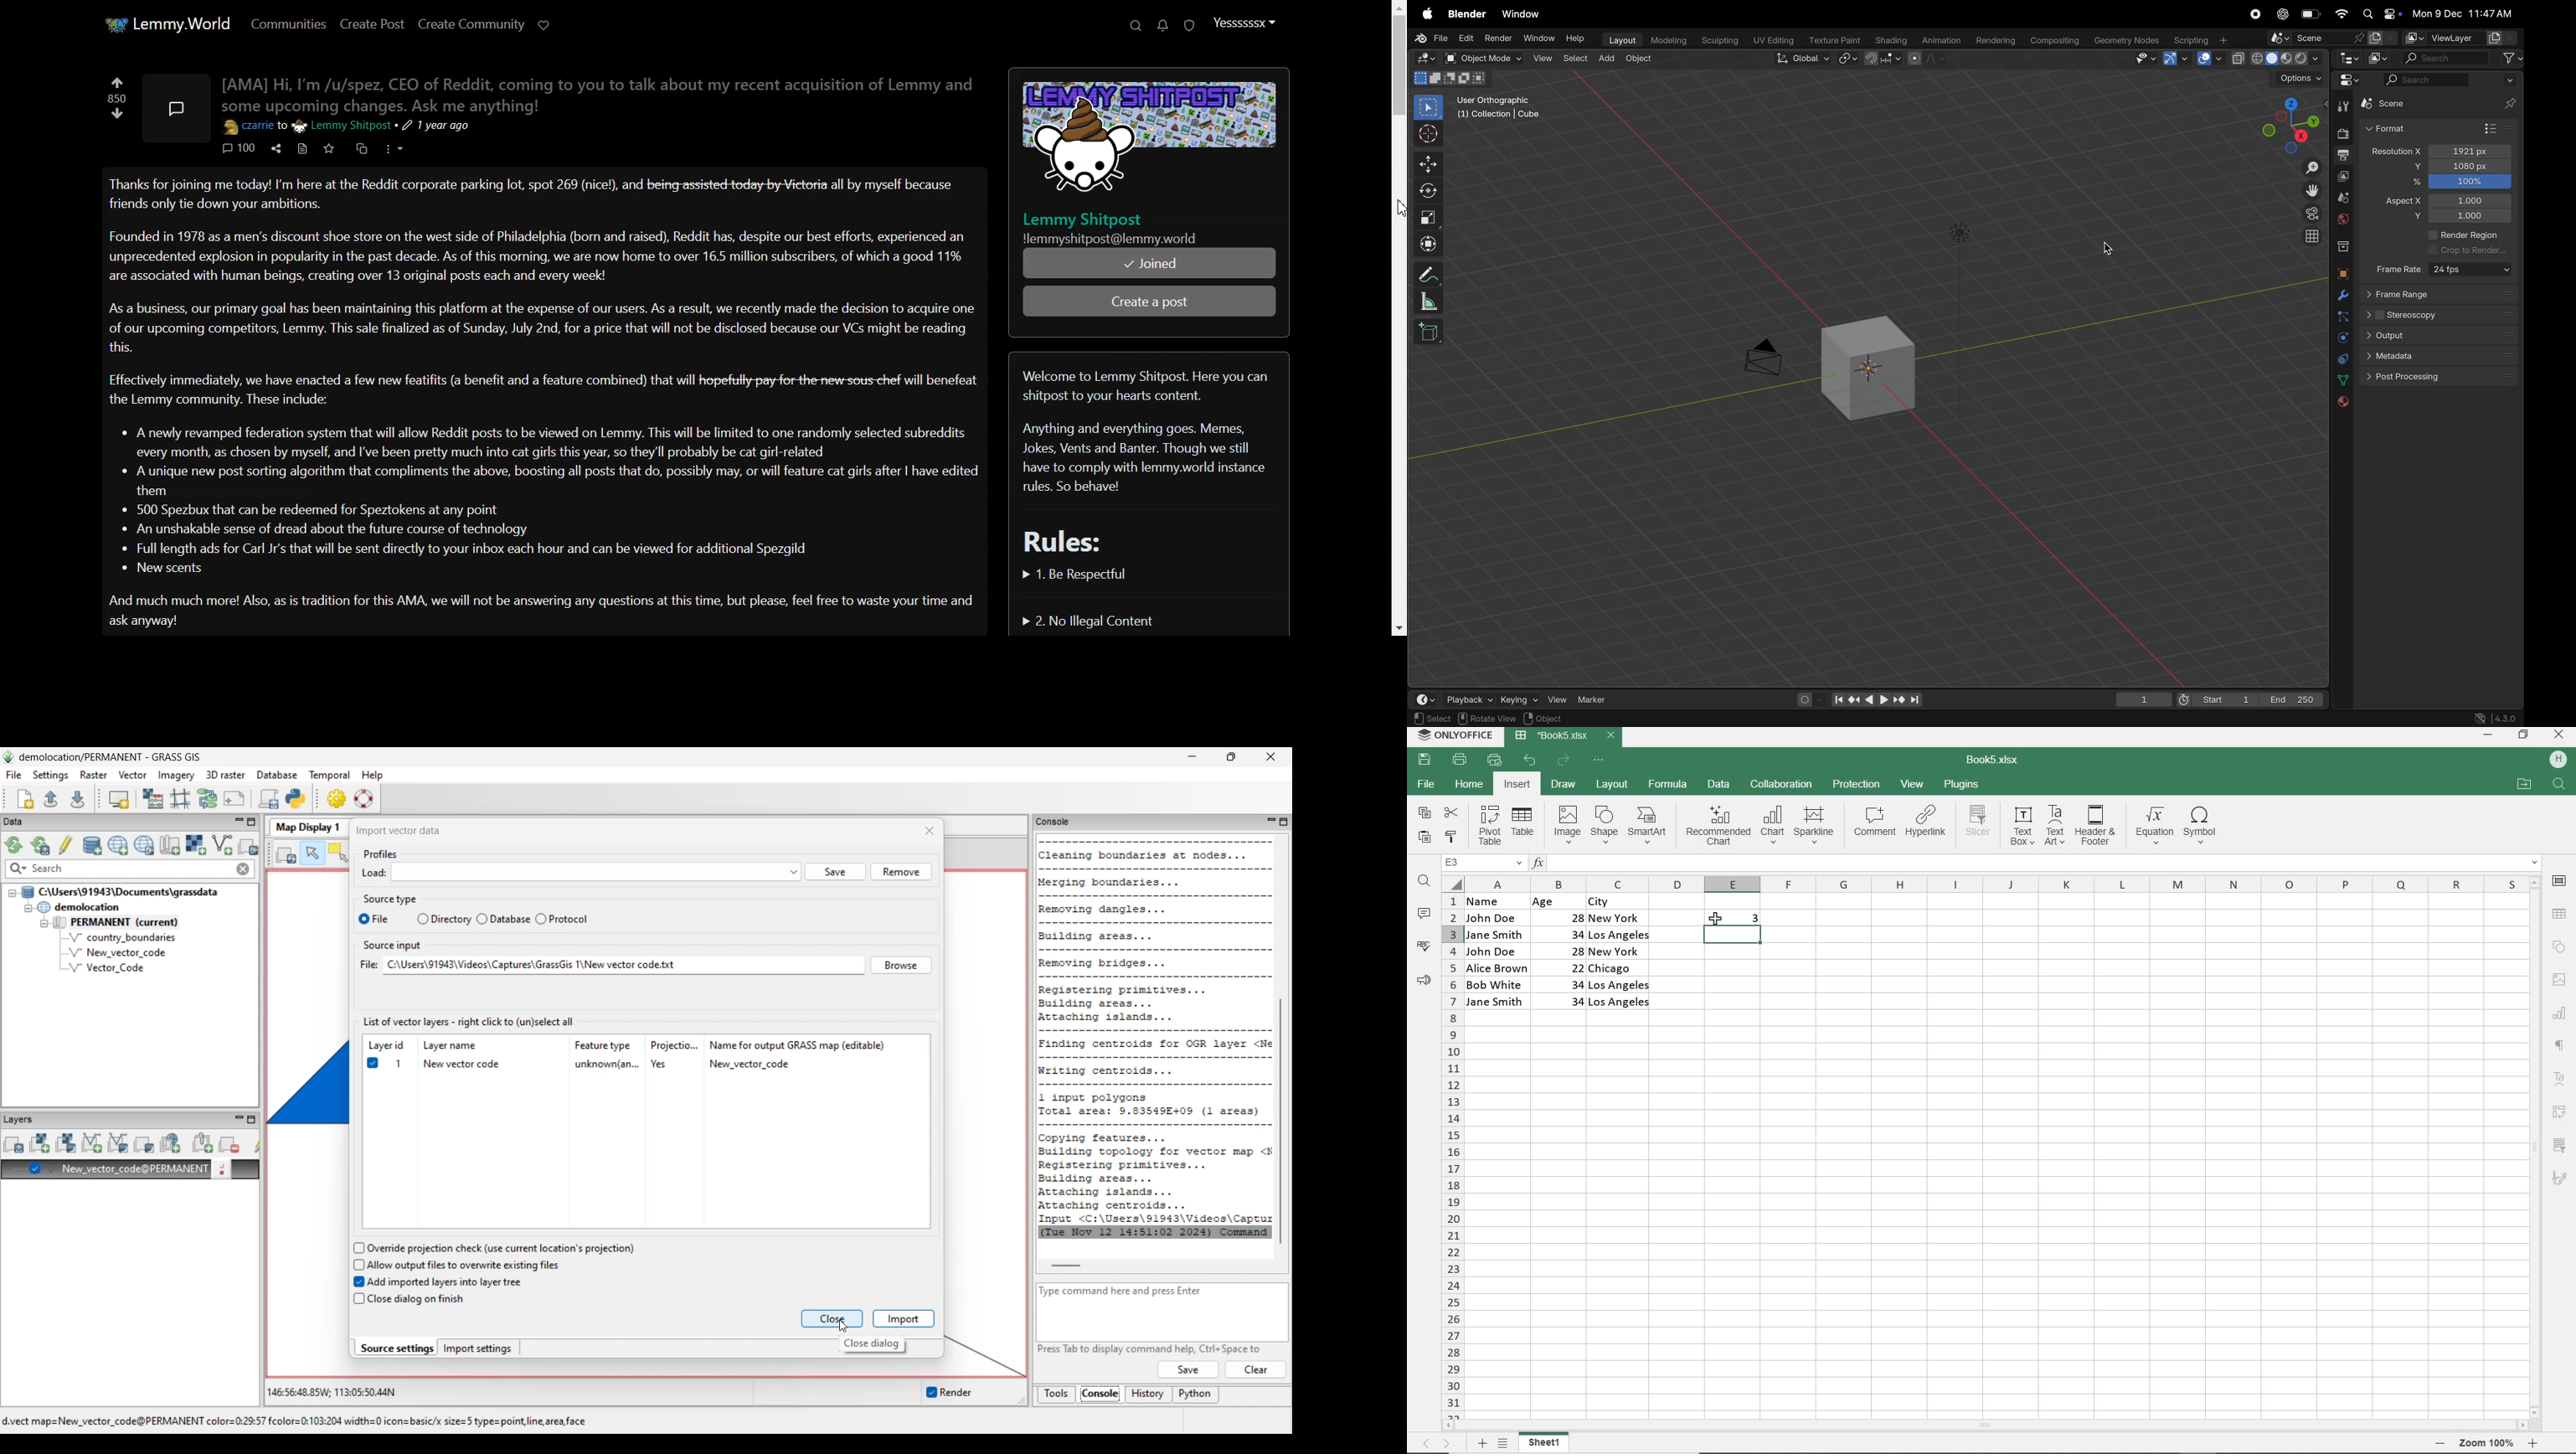  Describe the element at coordinates (1563, 785) in the screenshot. I see `DRAW` at that location.